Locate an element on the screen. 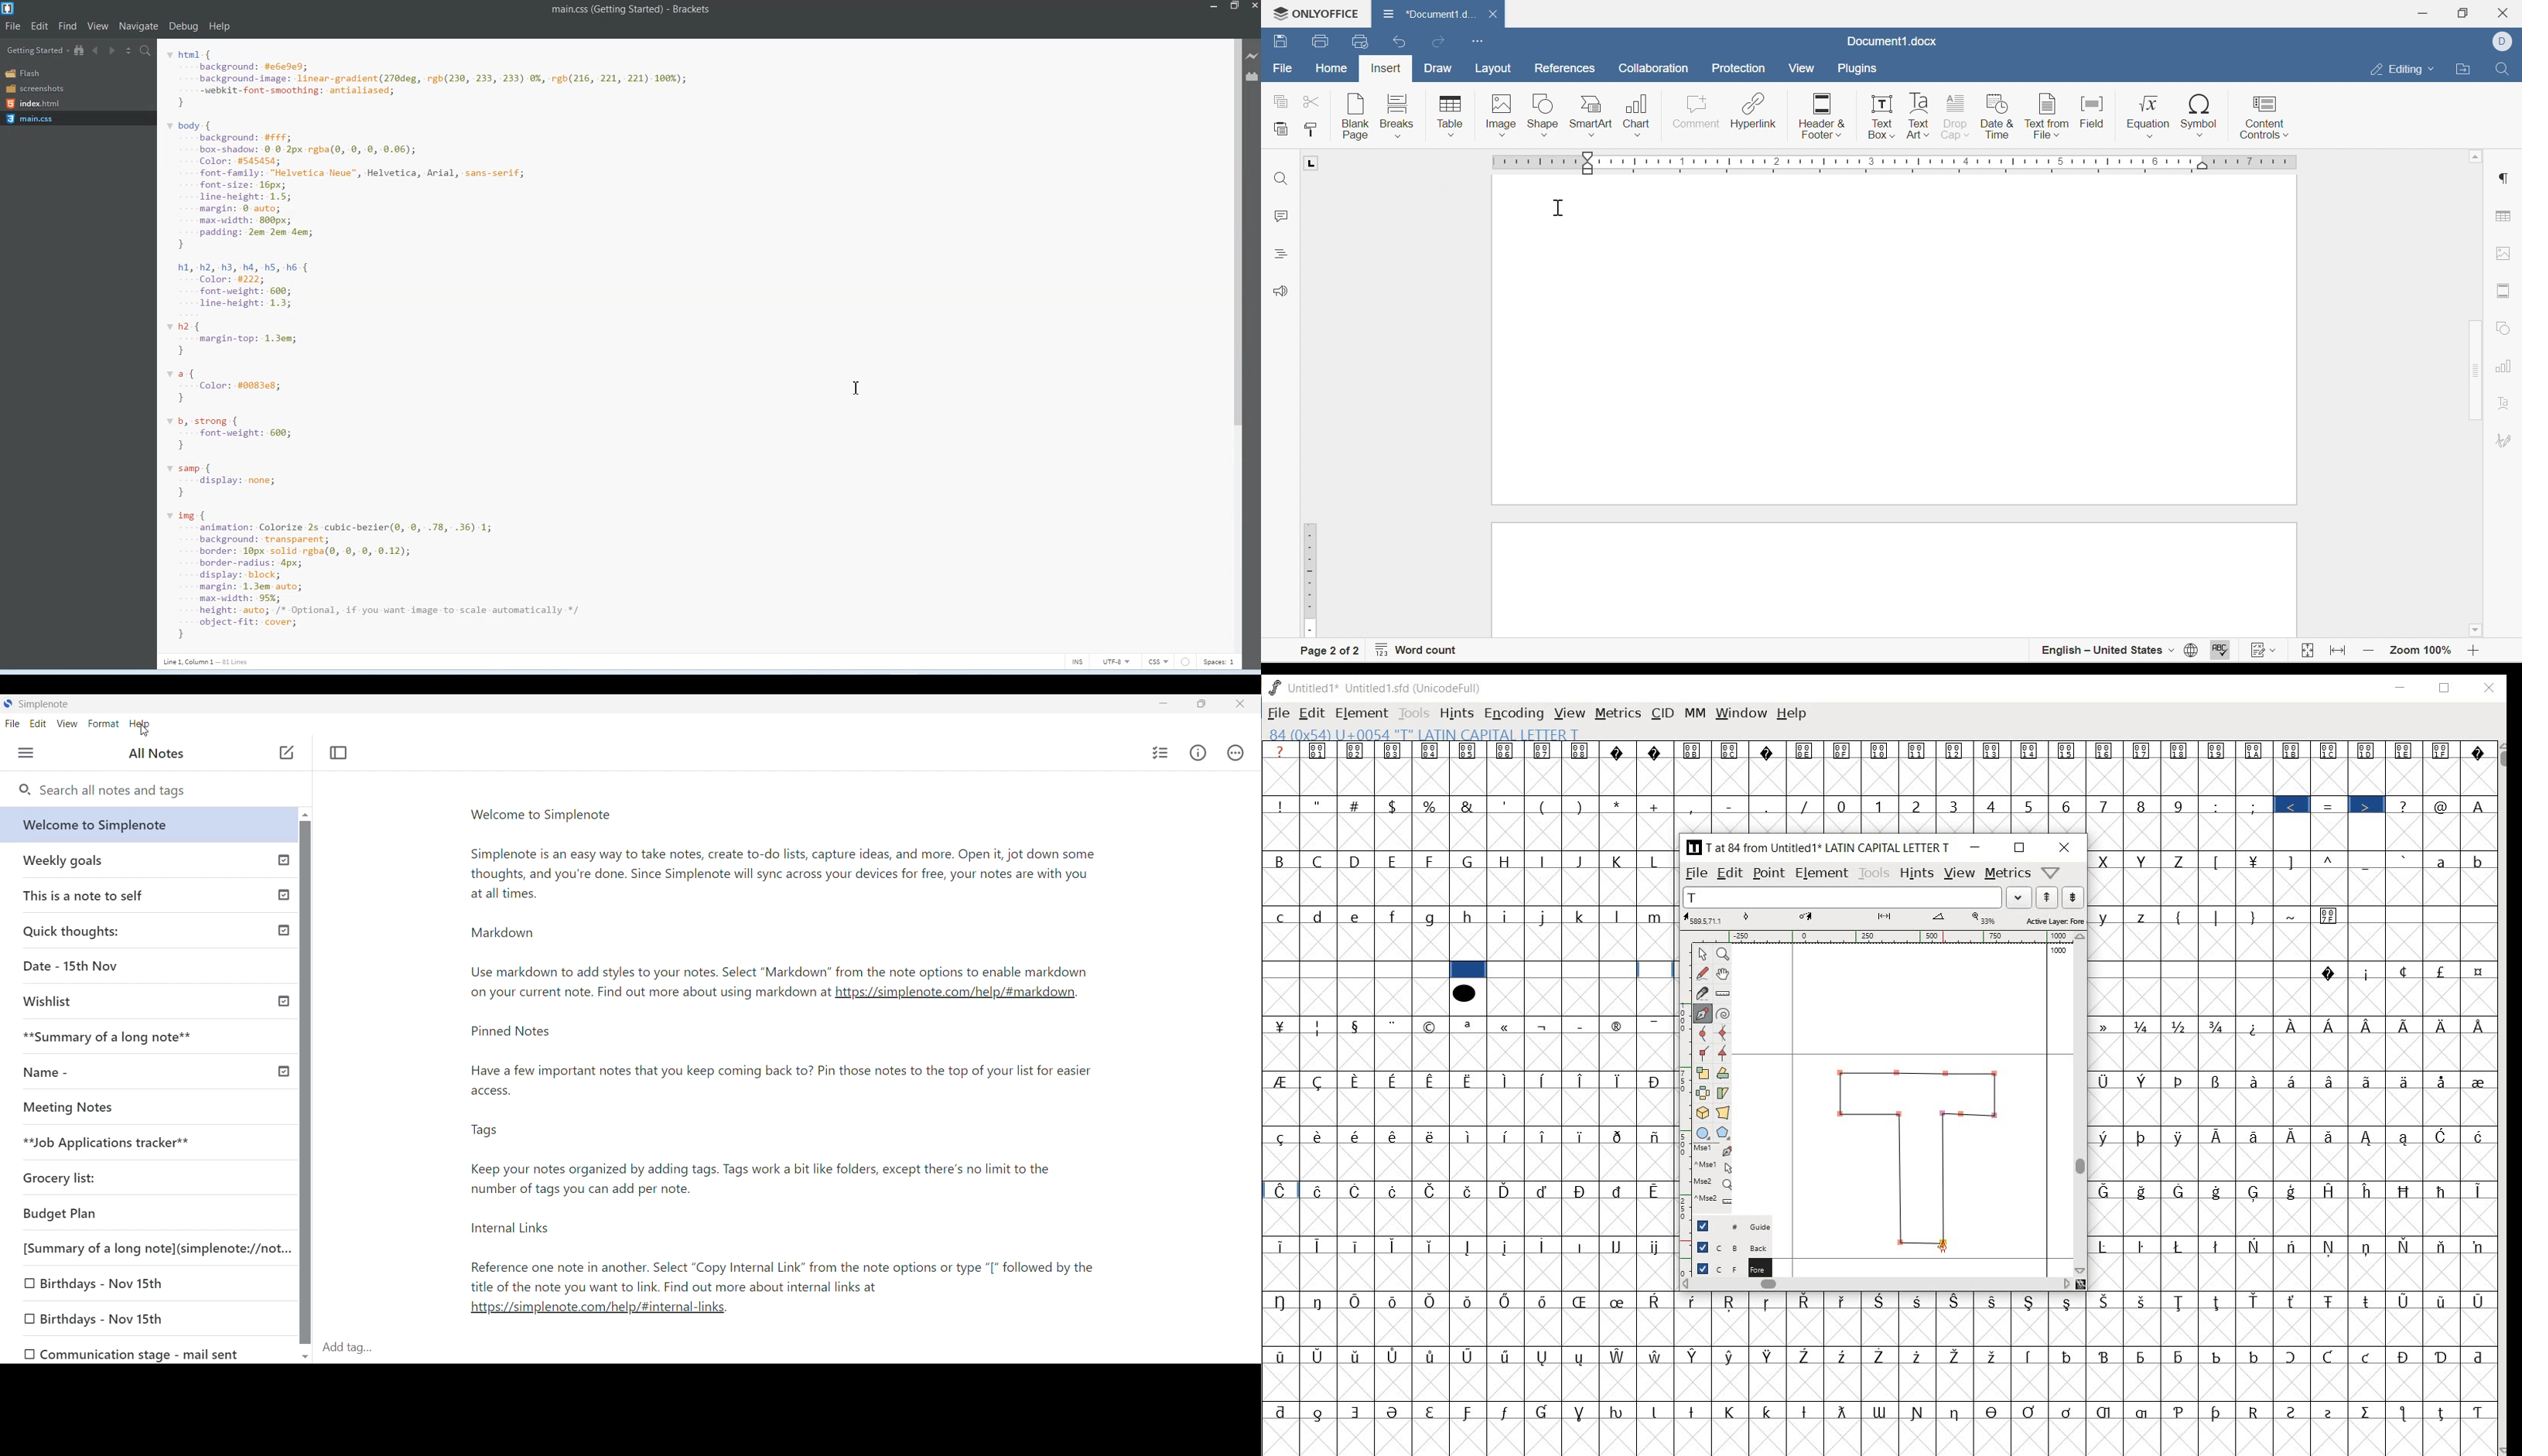 Image resolution: width=2548 pixels, height=1456 pixels. Symbol is located at coordinates (1430, 1247).